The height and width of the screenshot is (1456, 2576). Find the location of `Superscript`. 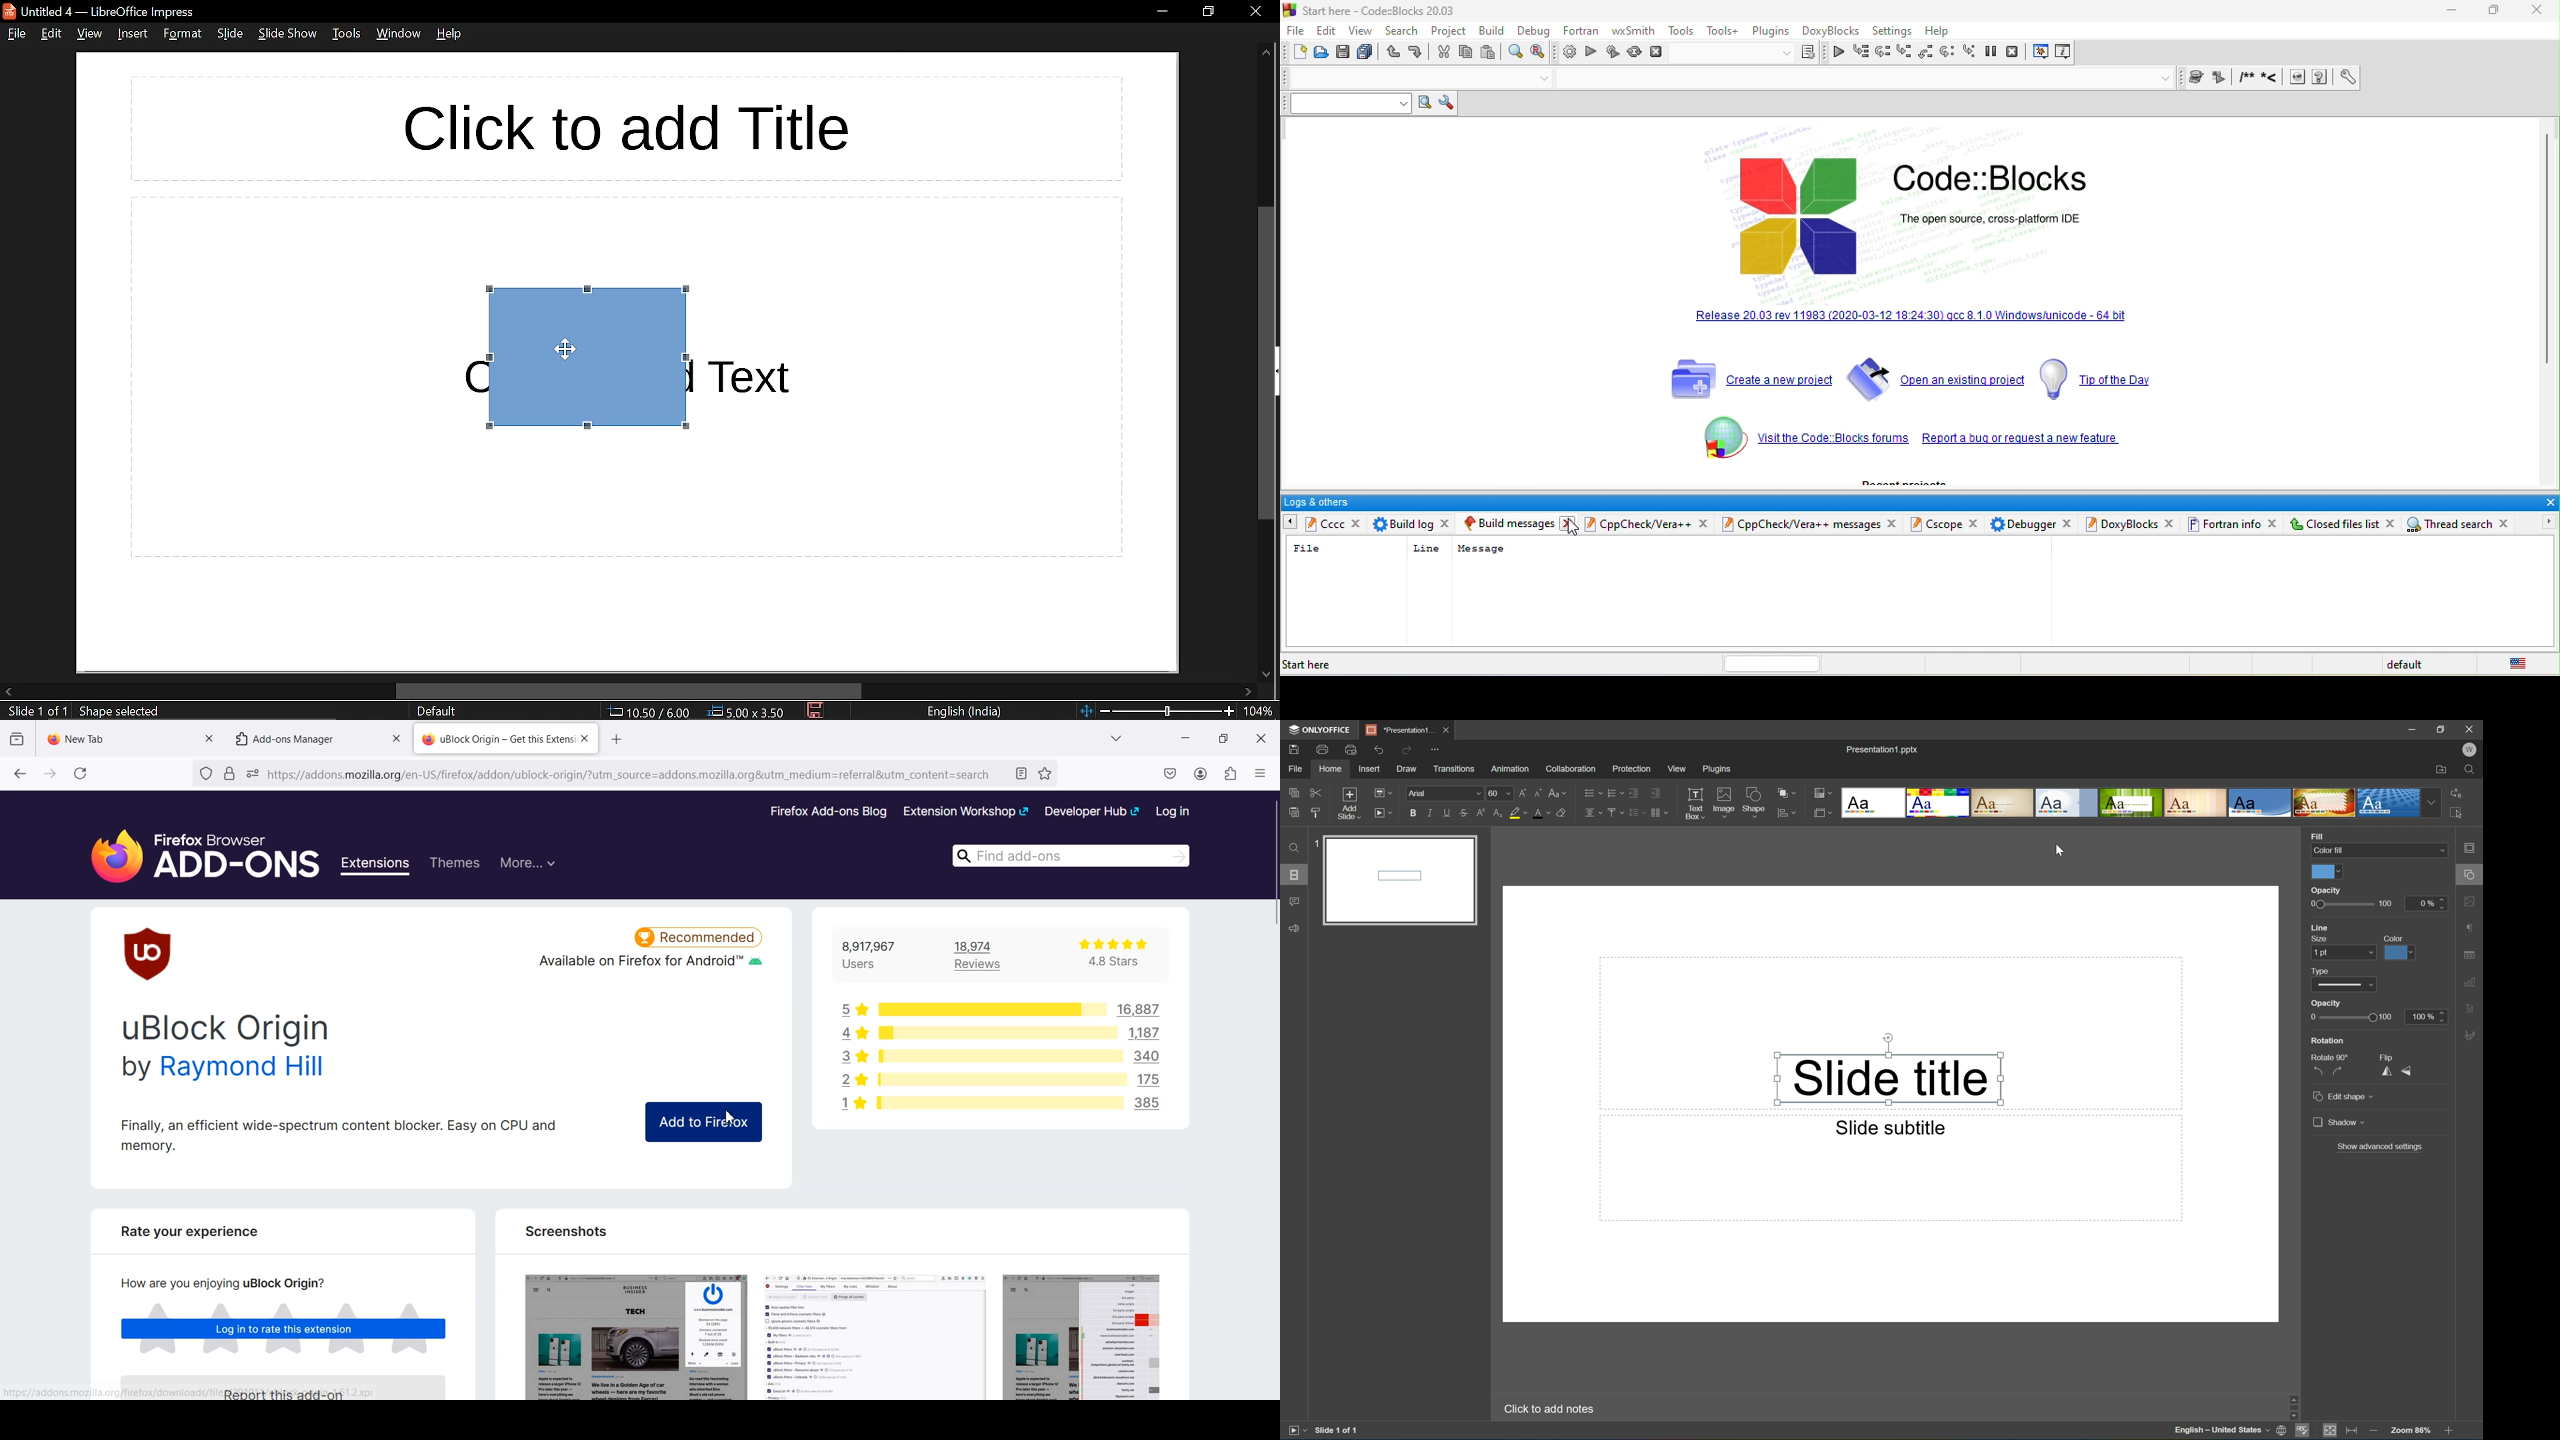

Superscript is located at coordinates (1479, 812).